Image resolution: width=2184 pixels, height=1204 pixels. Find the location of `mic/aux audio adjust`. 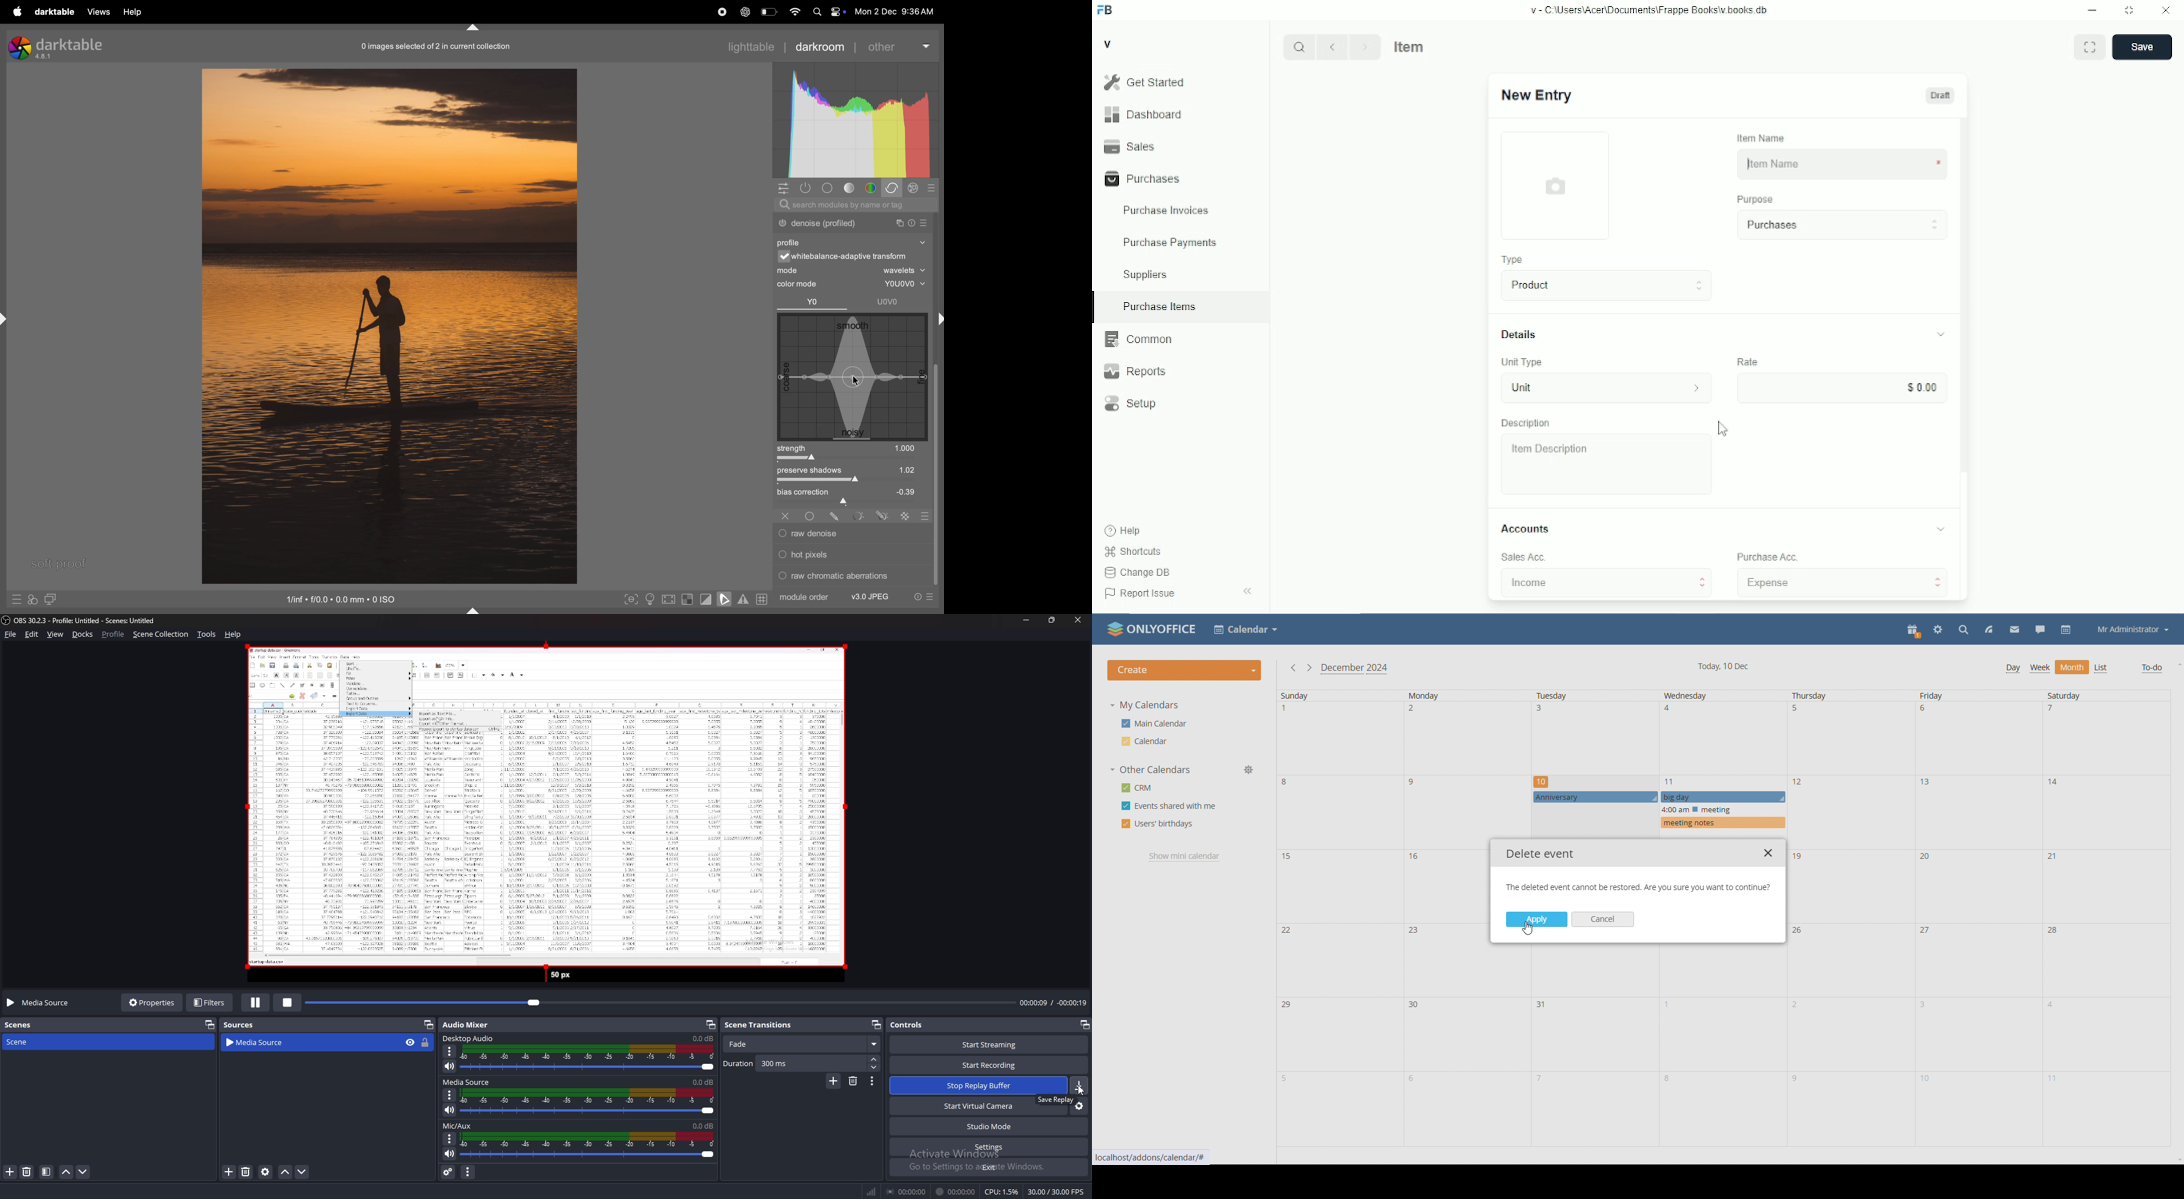

mic/aux audio adjust is located at coordinates (588, 1146).